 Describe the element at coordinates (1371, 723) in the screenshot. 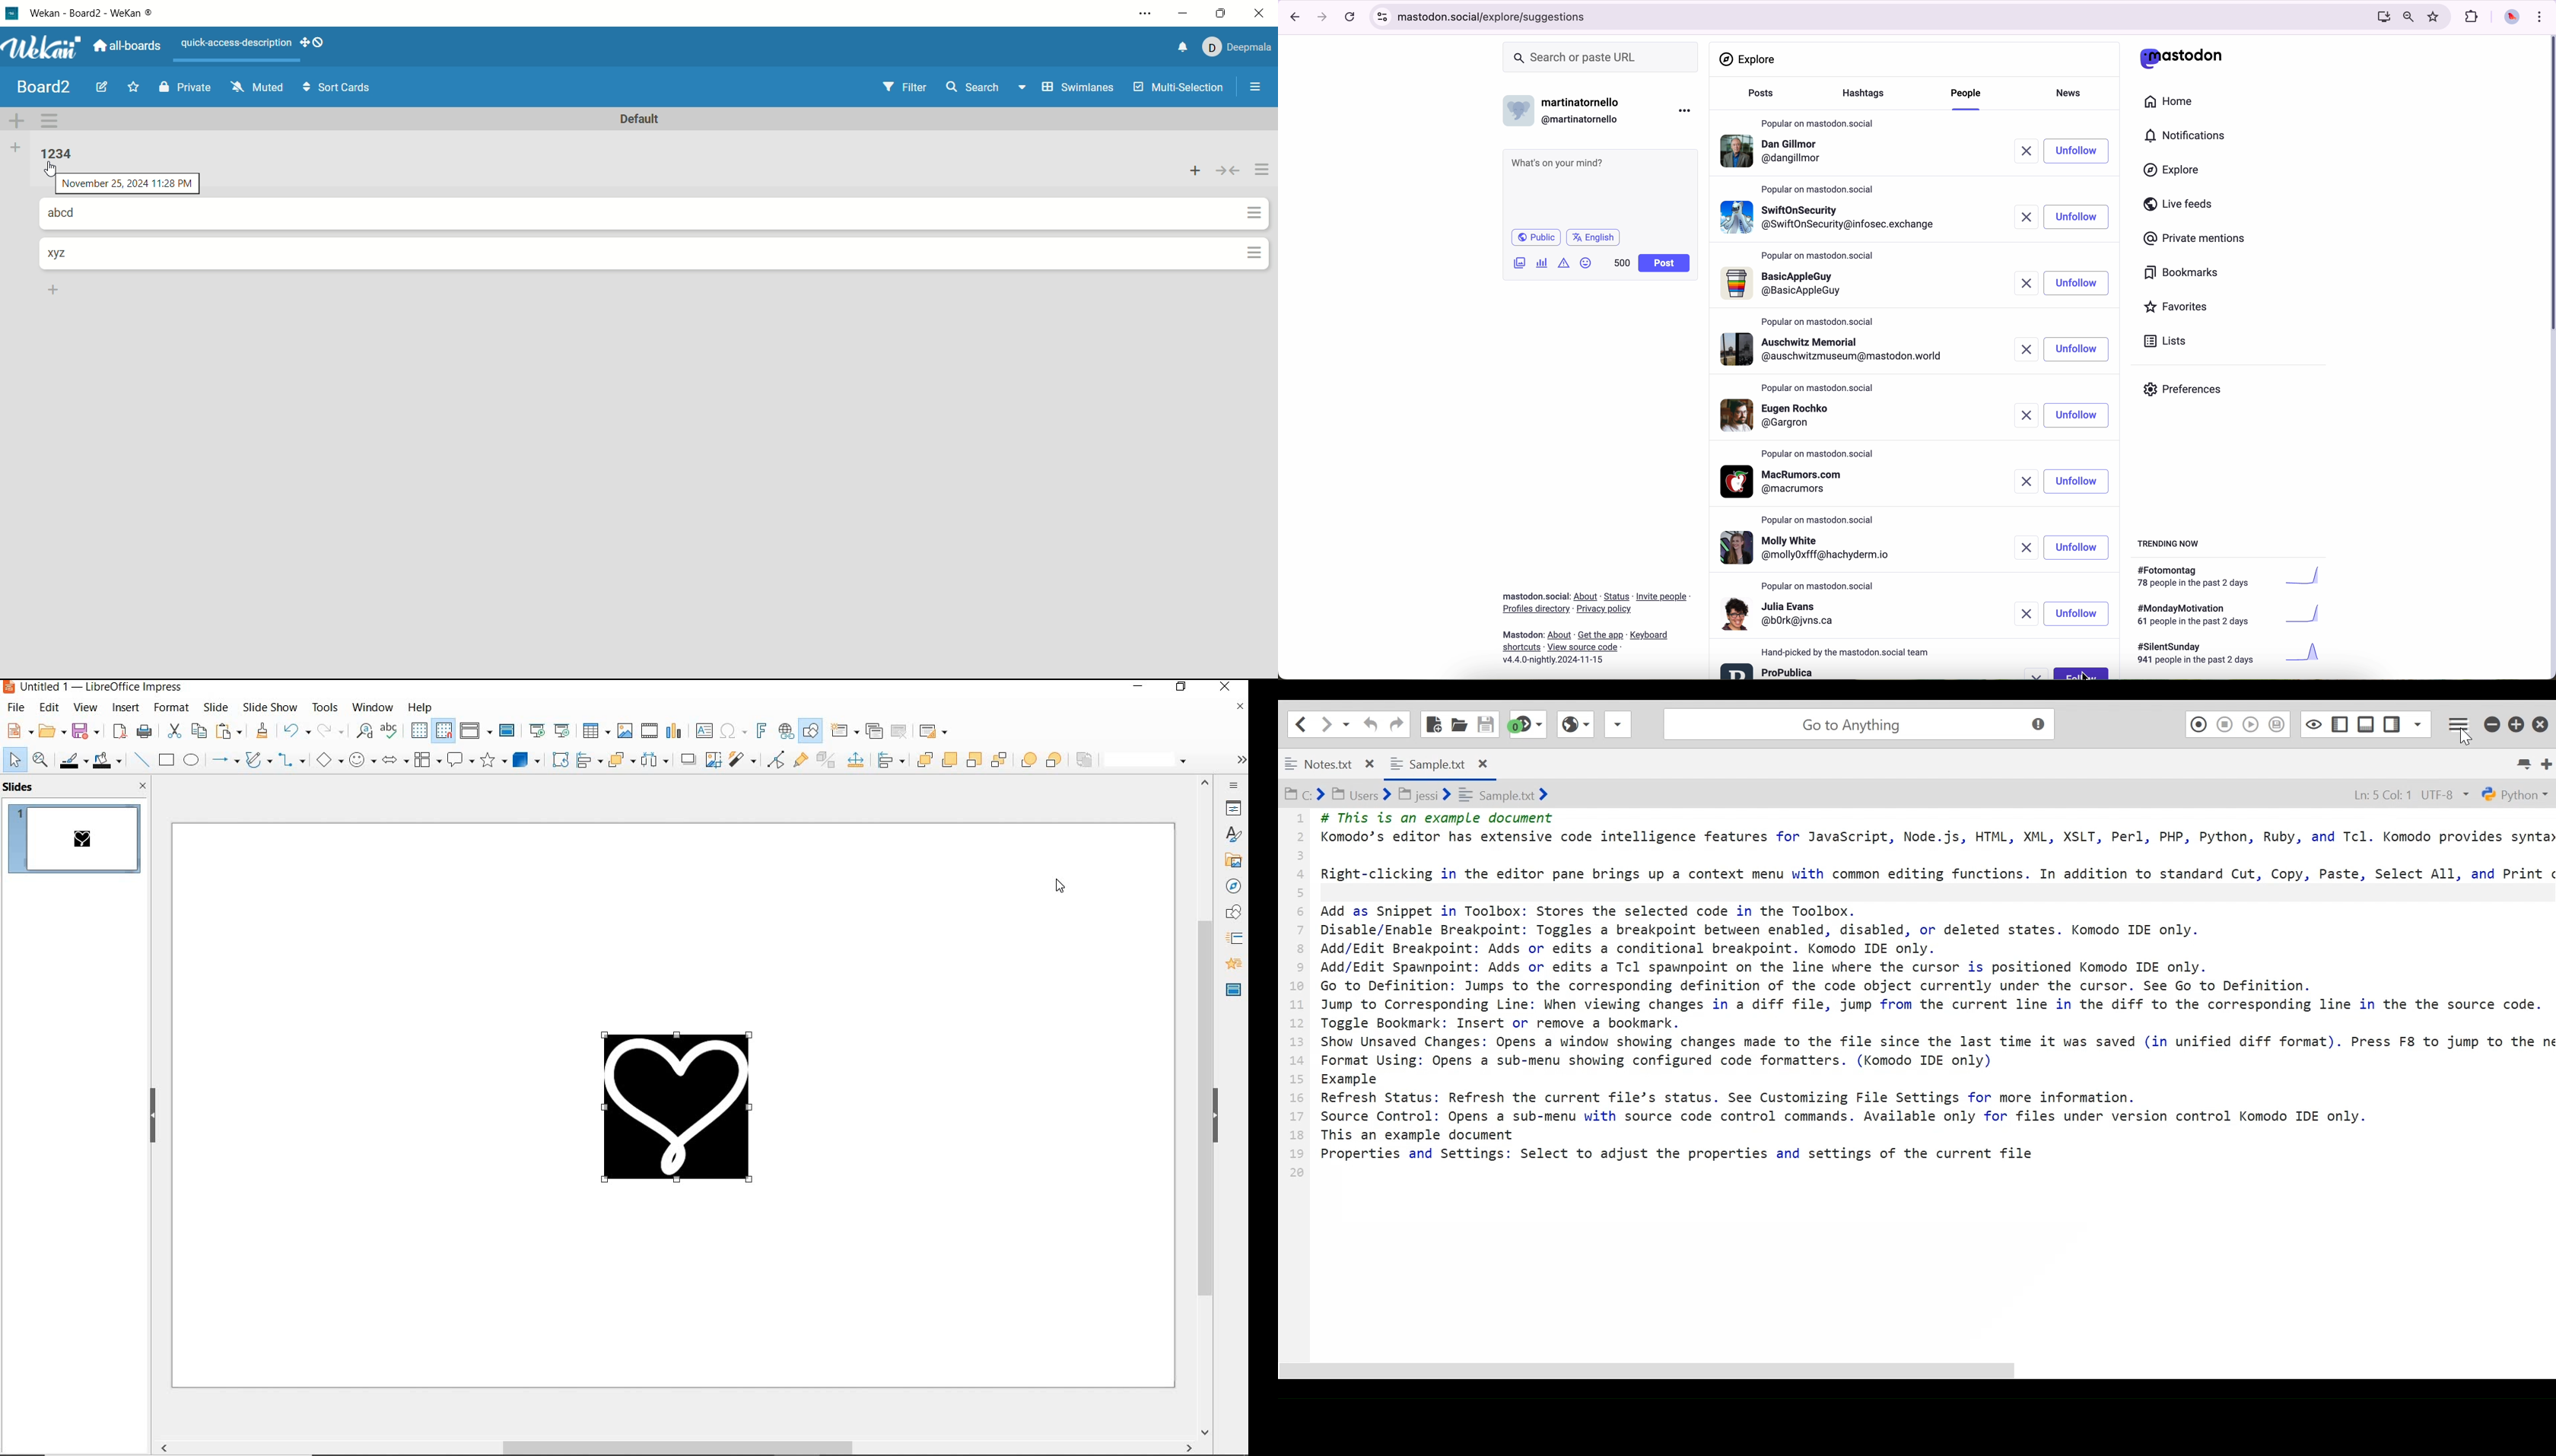

I see `Undo` at that location.